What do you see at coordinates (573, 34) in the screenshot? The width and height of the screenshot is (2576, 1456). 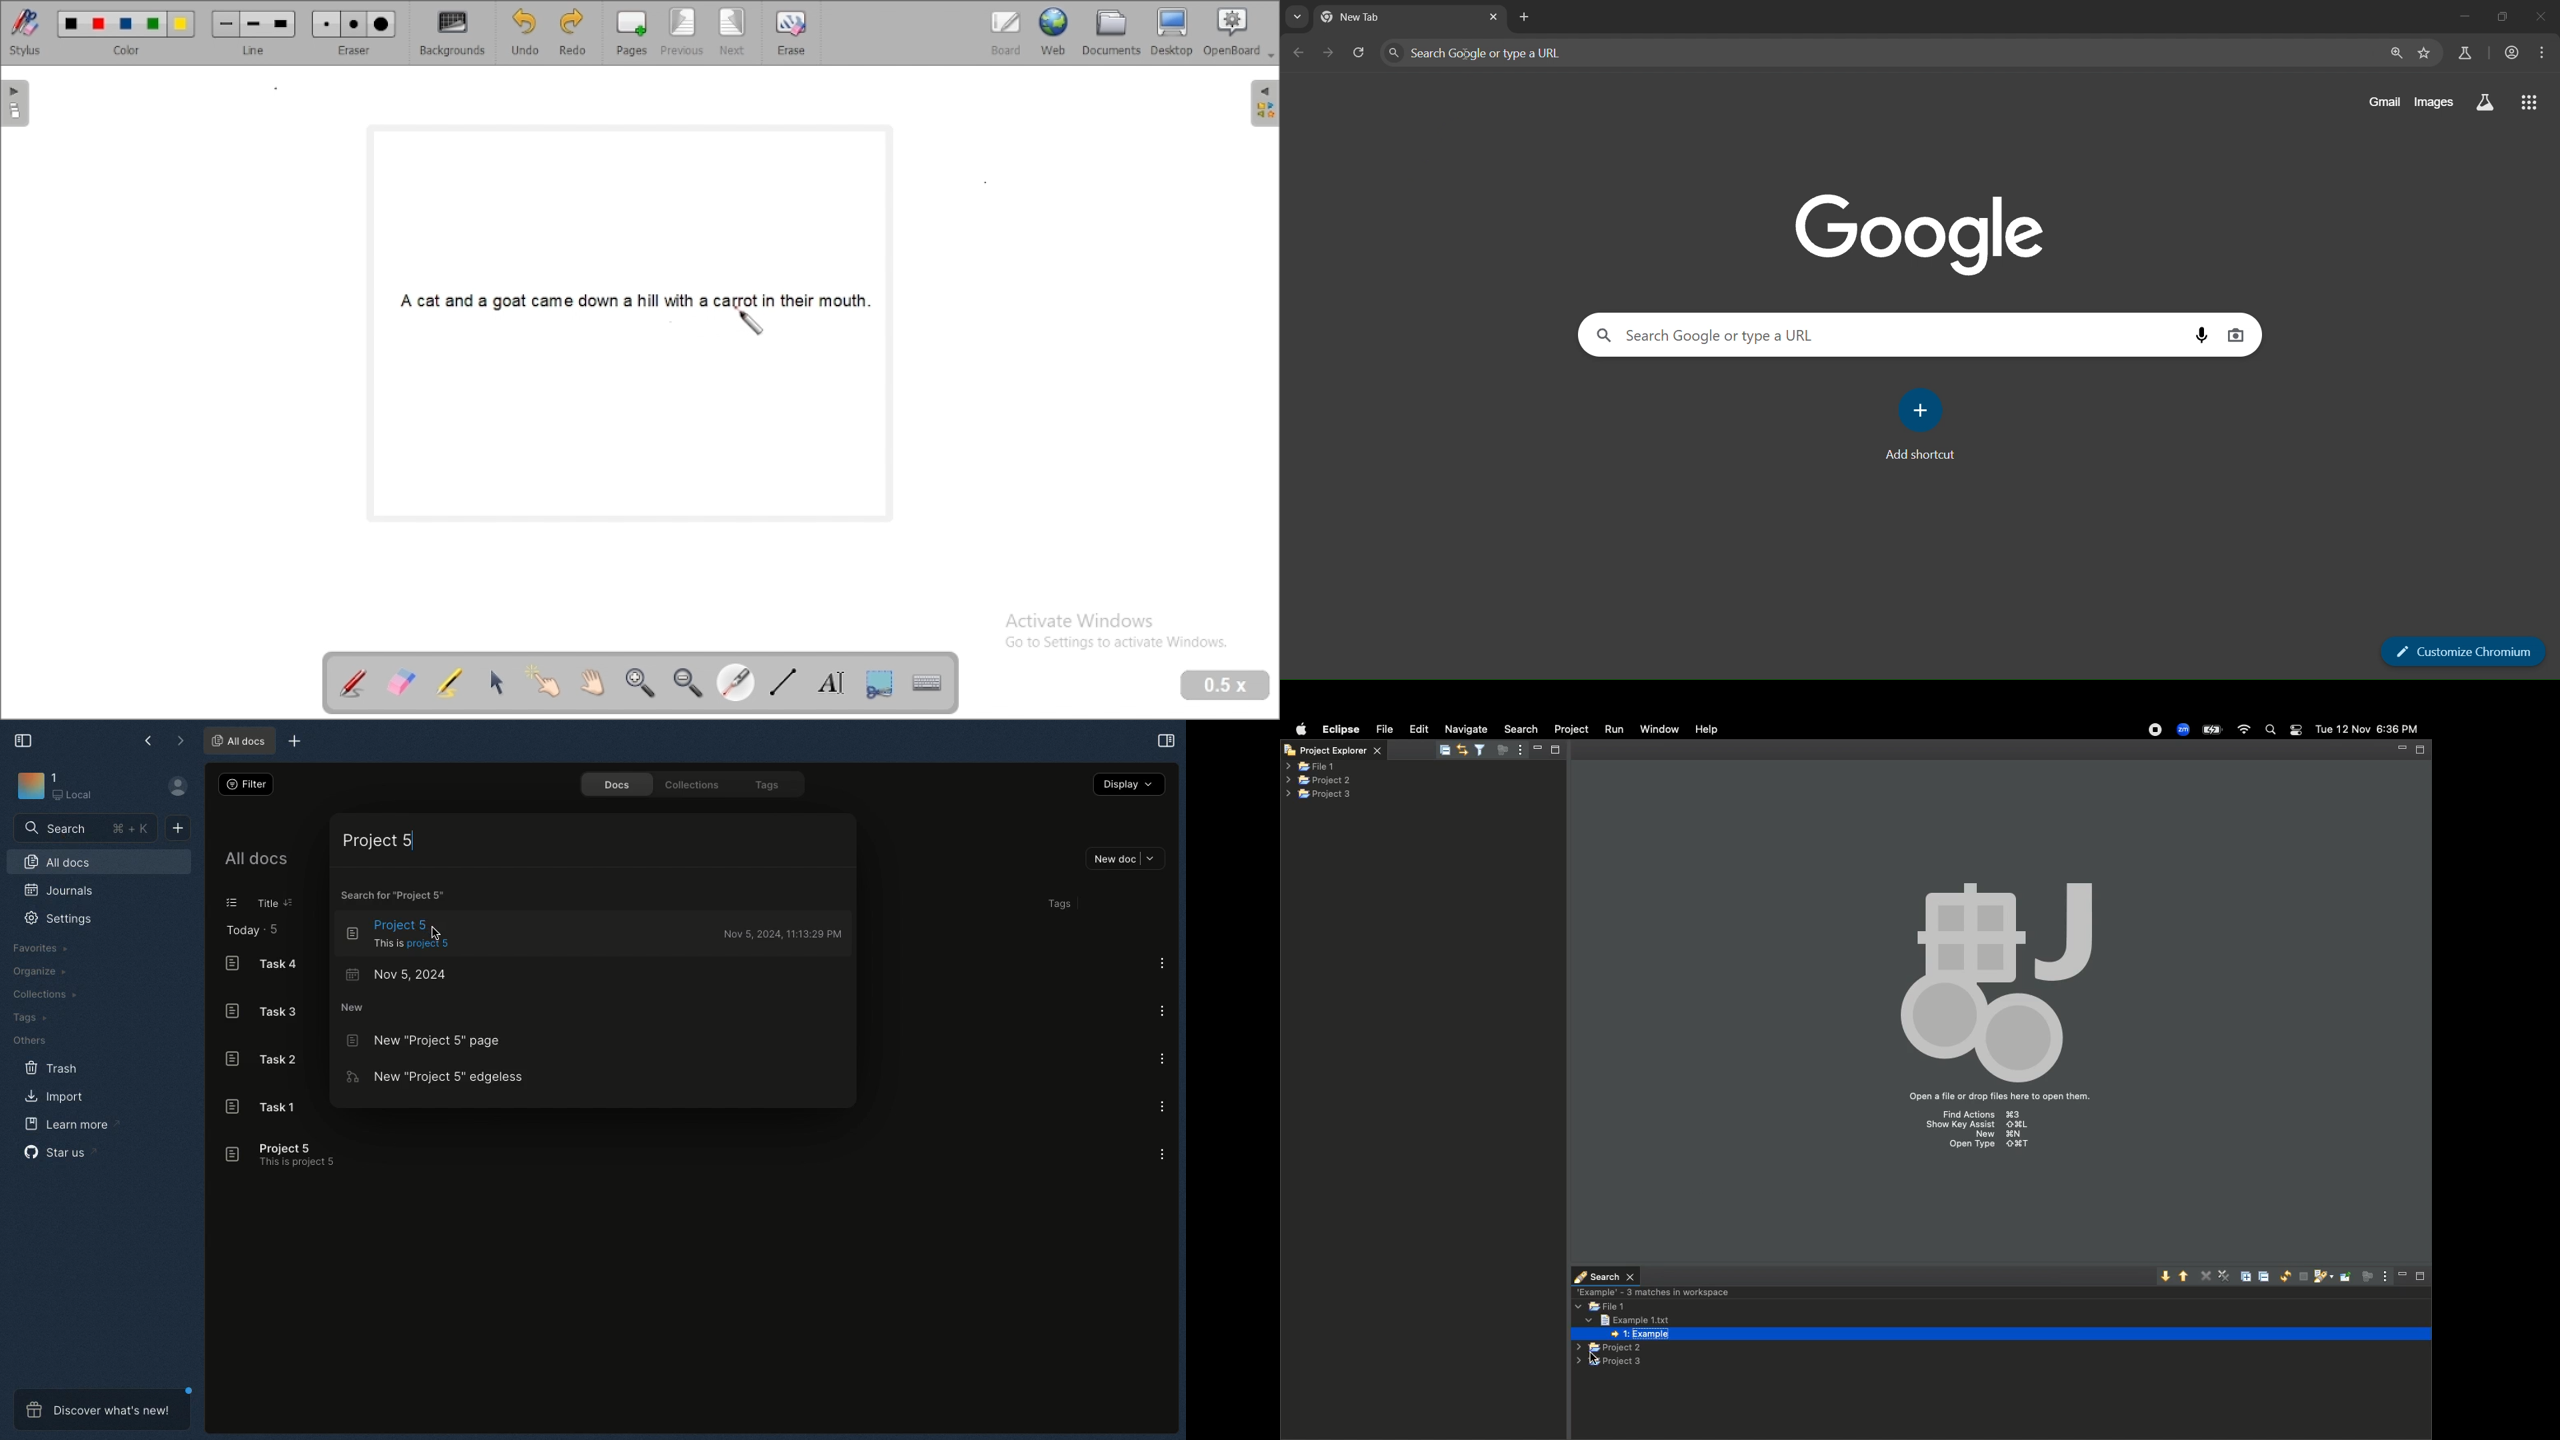 I see `redo` at bounding box center [573, 34].